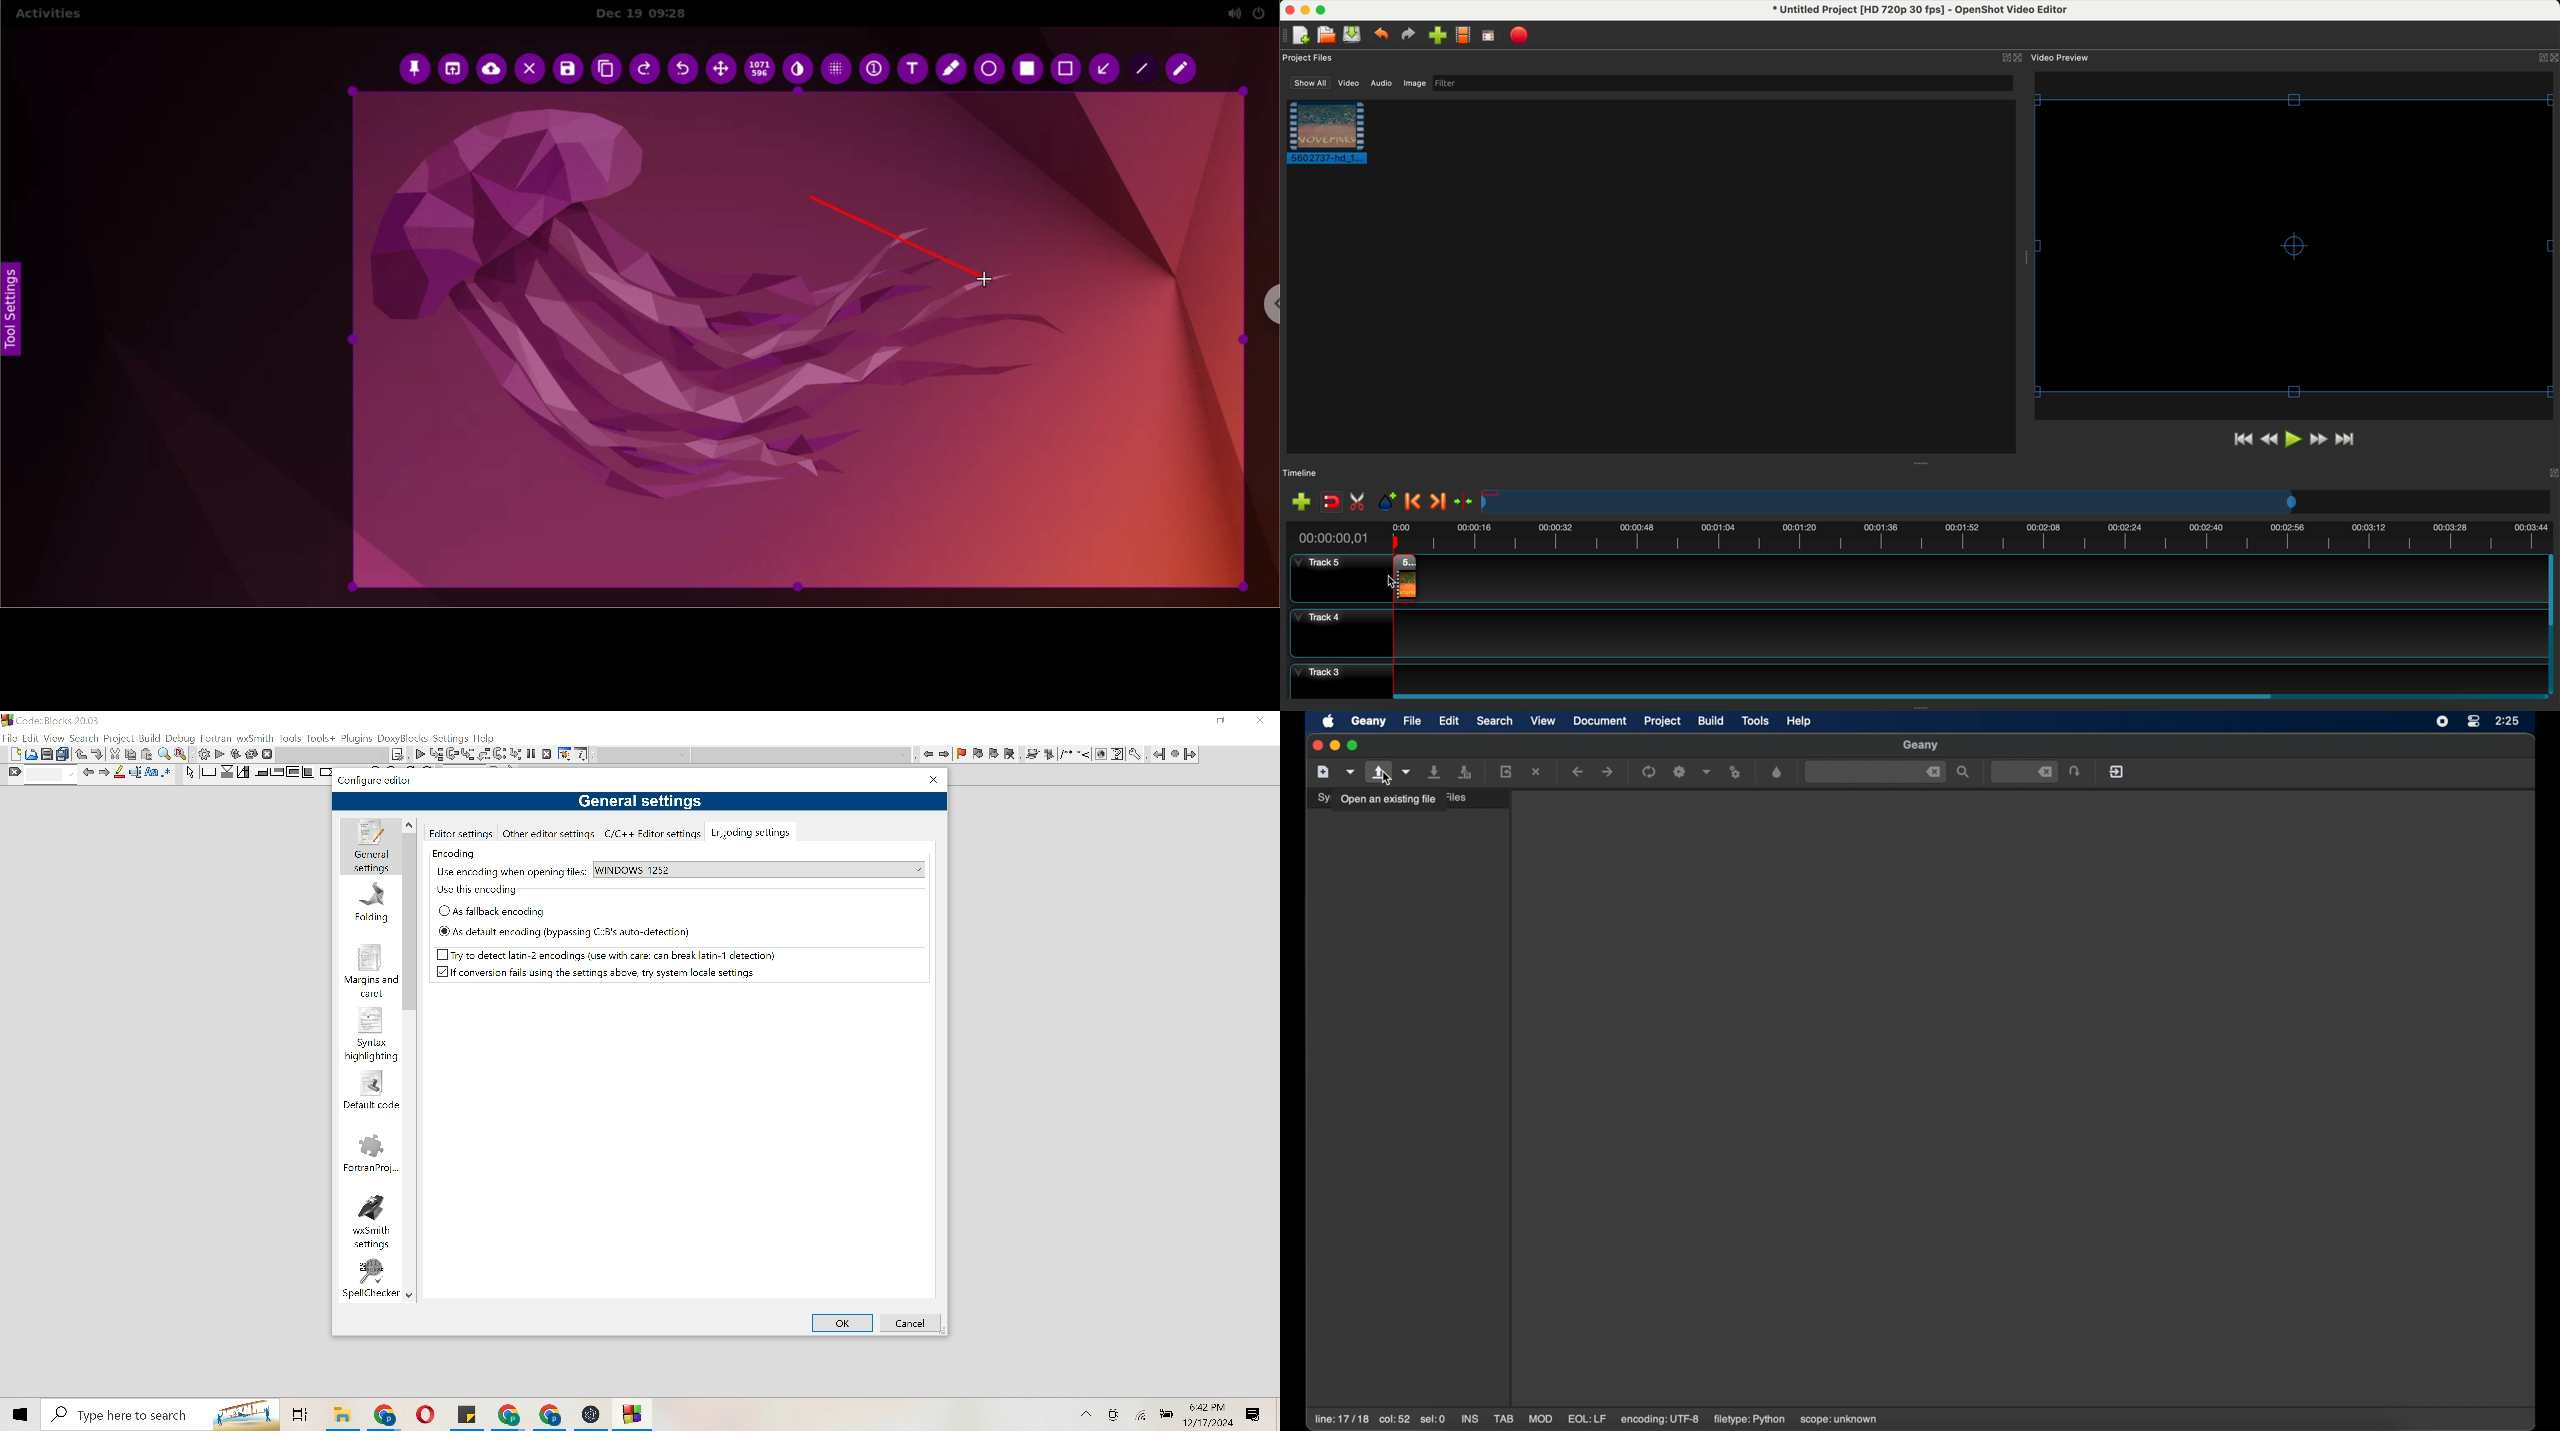 The height and width of the screenshot is (1456, 2576). I want to click on If conversion fails using the settings above, try system local setting, so click(605, 973).